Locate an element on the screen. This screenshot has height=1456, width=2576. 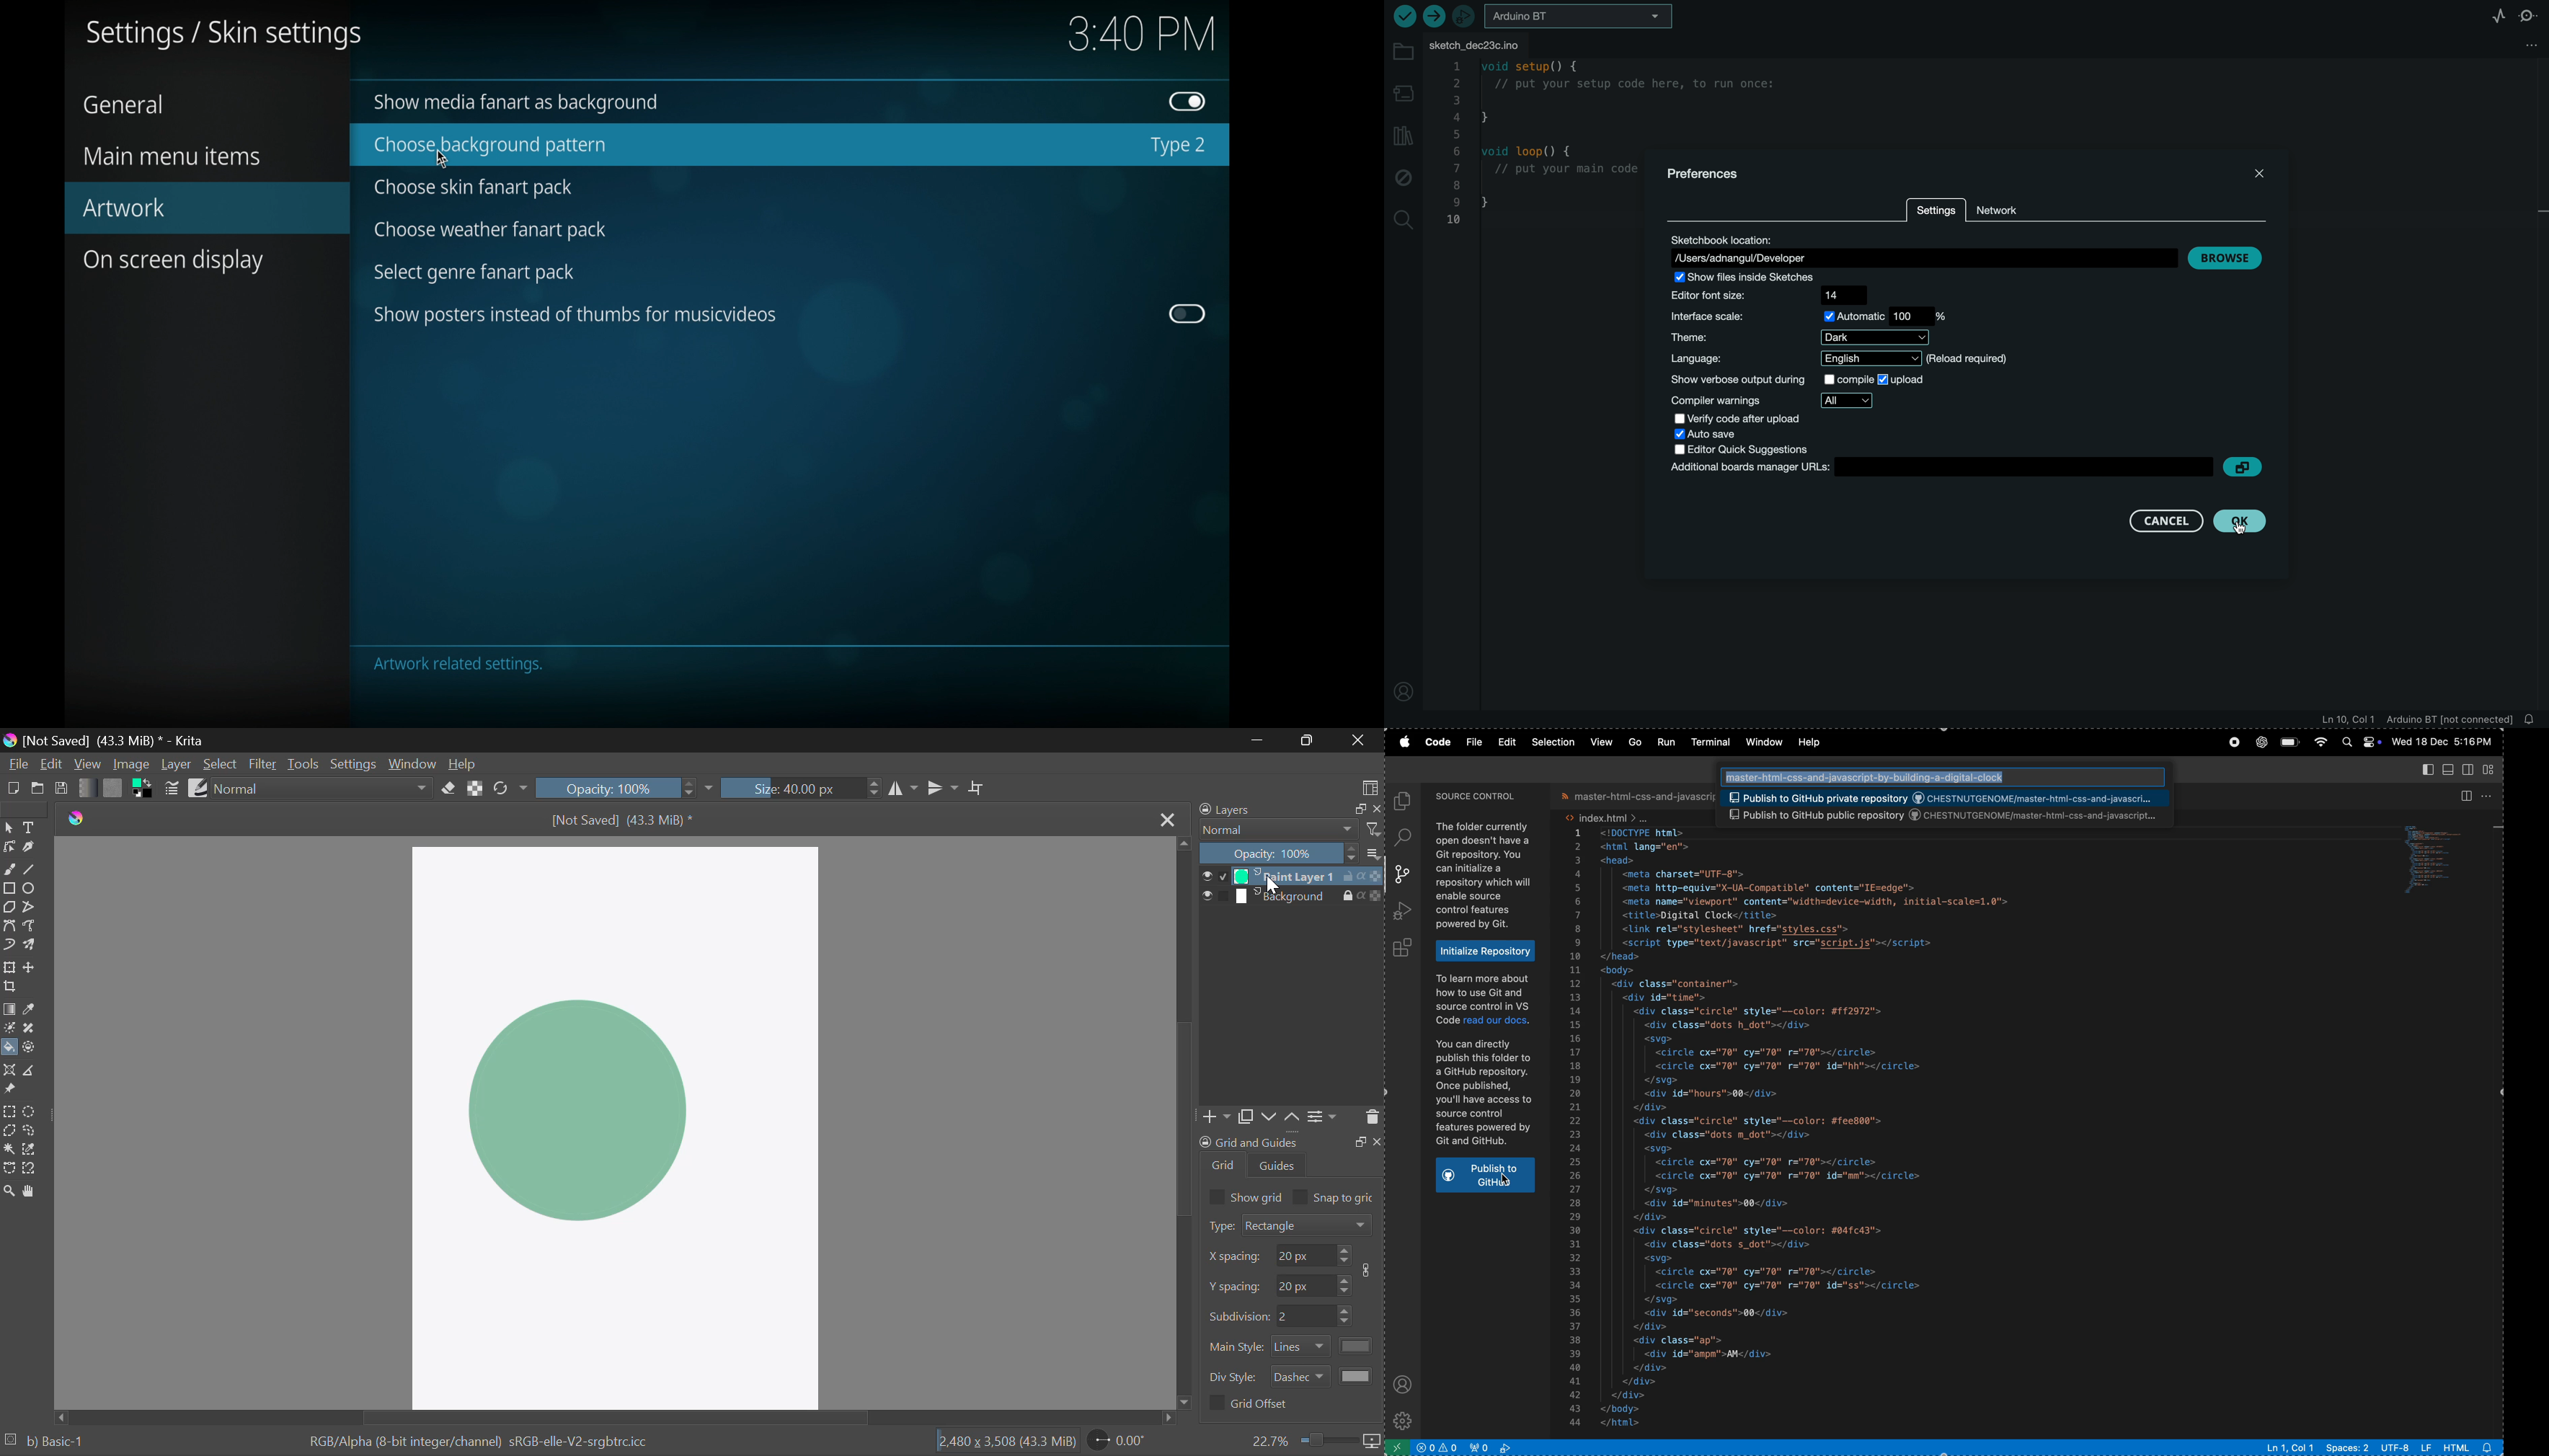
Crop is located at coordinates (9, 987).